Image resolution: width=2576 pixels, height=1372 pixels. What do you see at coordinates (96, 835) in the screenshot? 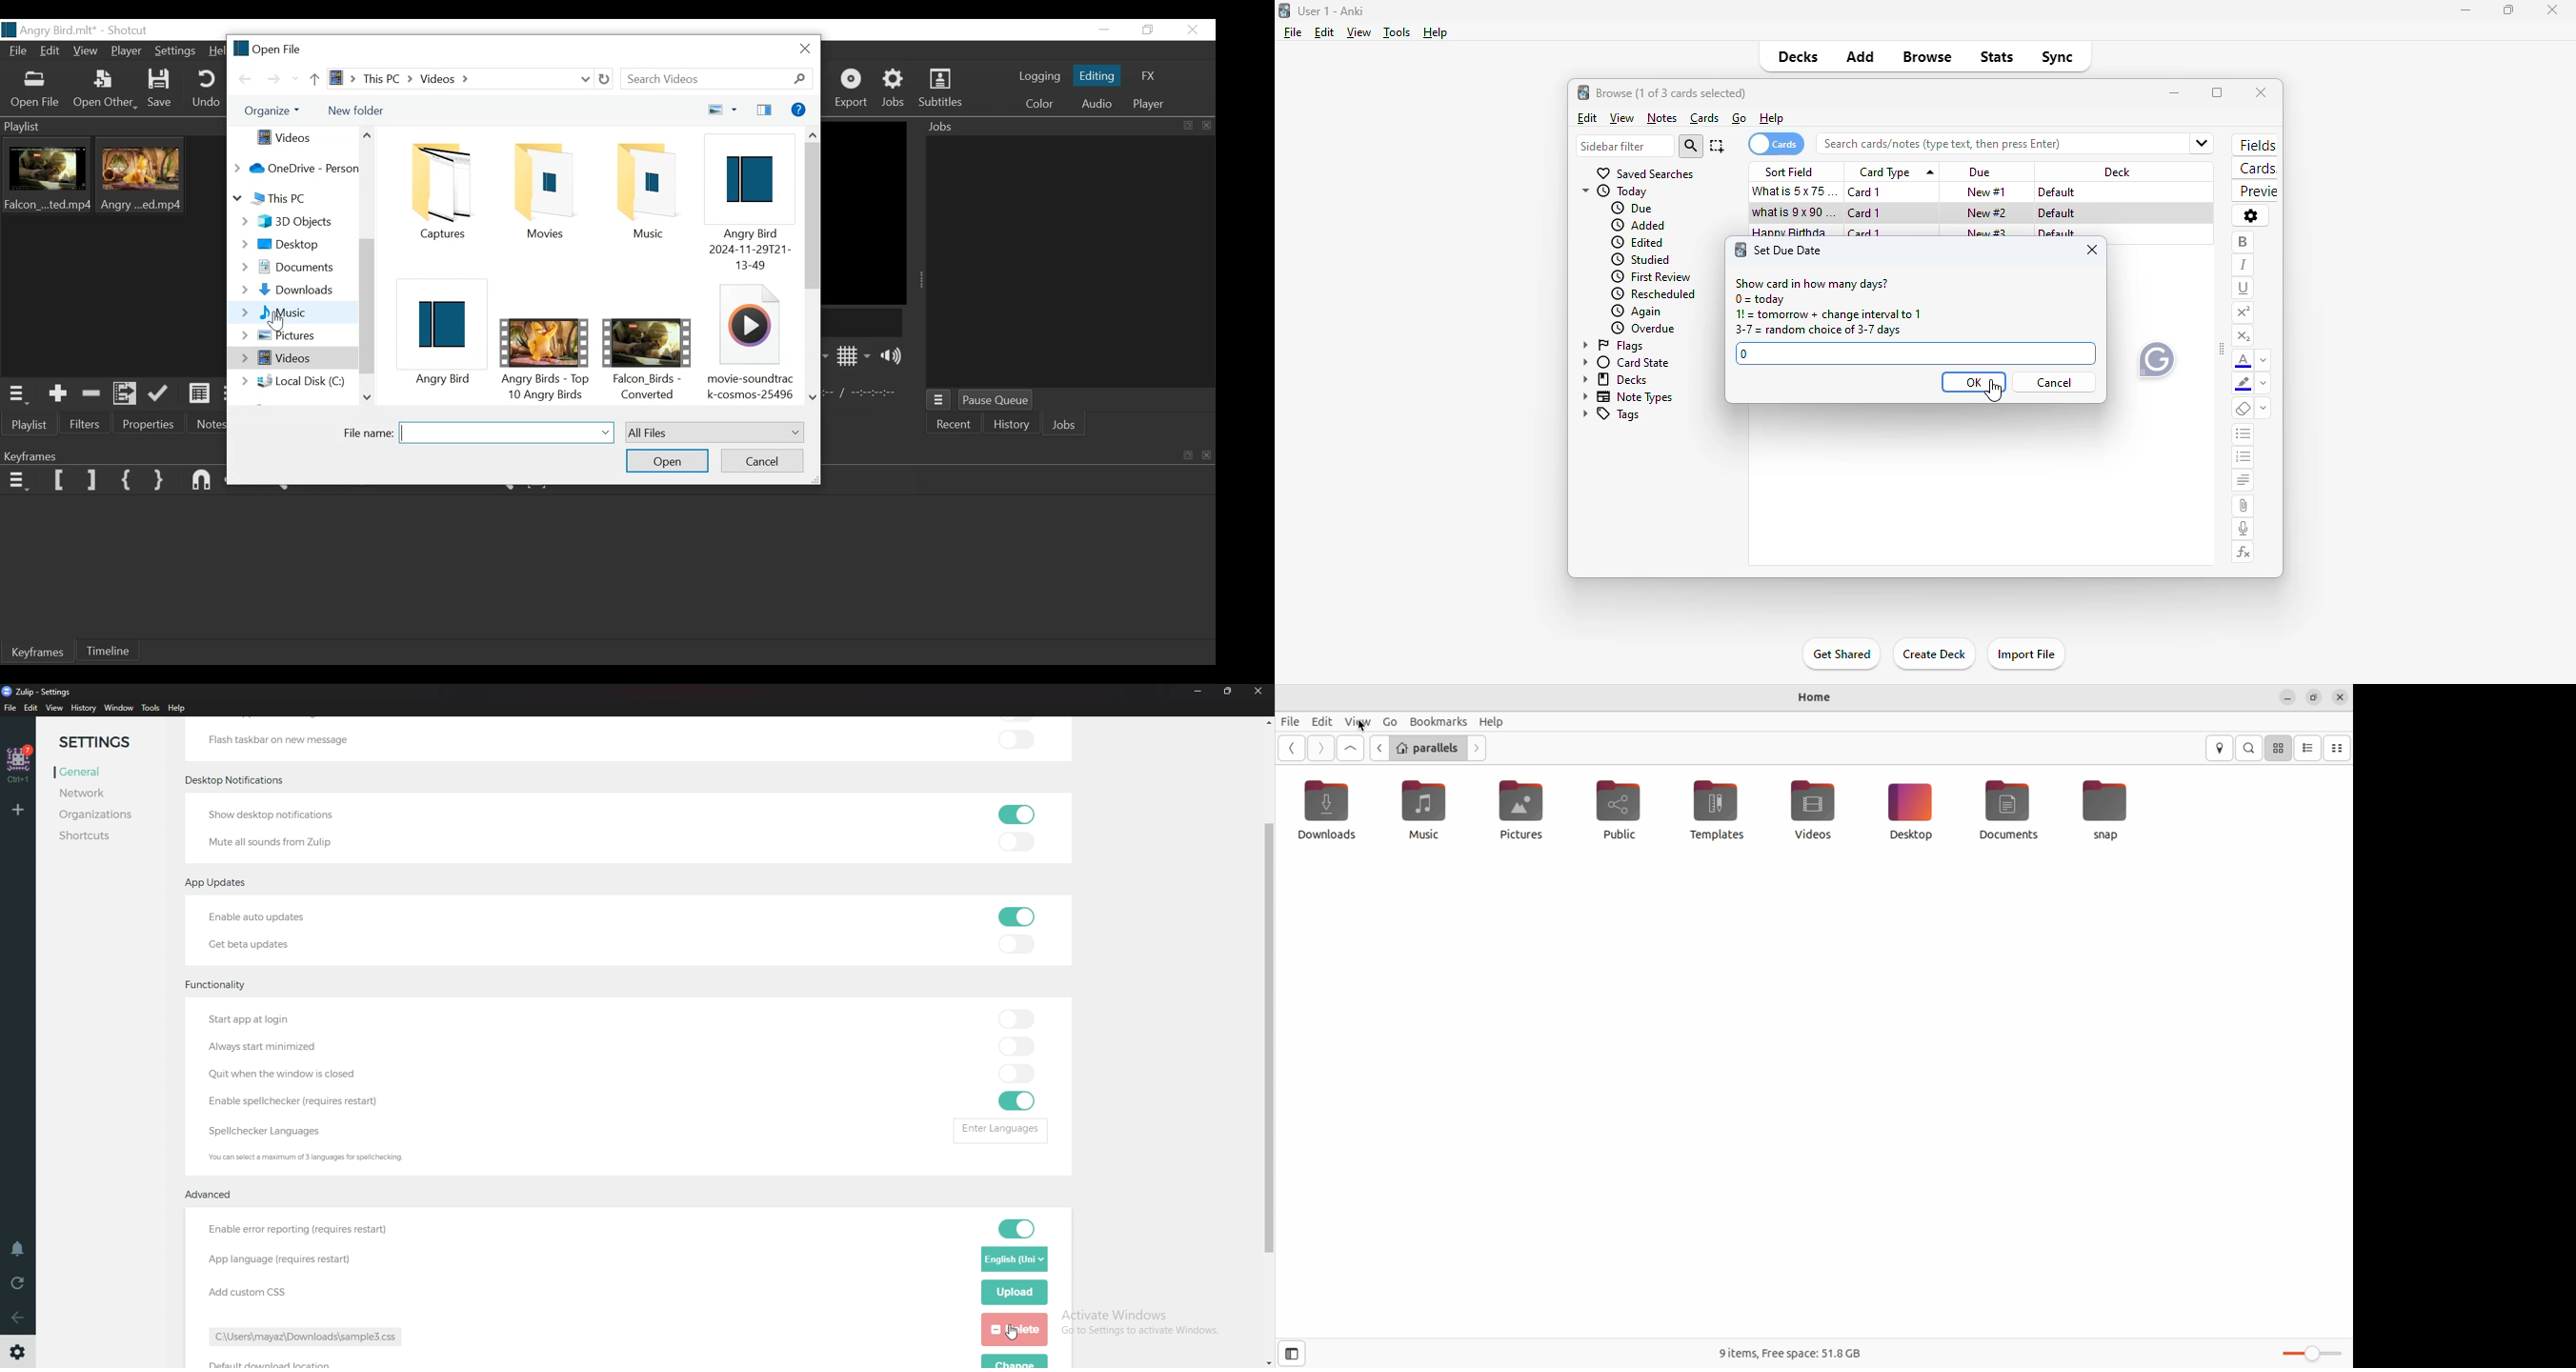
I see `Shortcuts` at bounding box center [96, 835].